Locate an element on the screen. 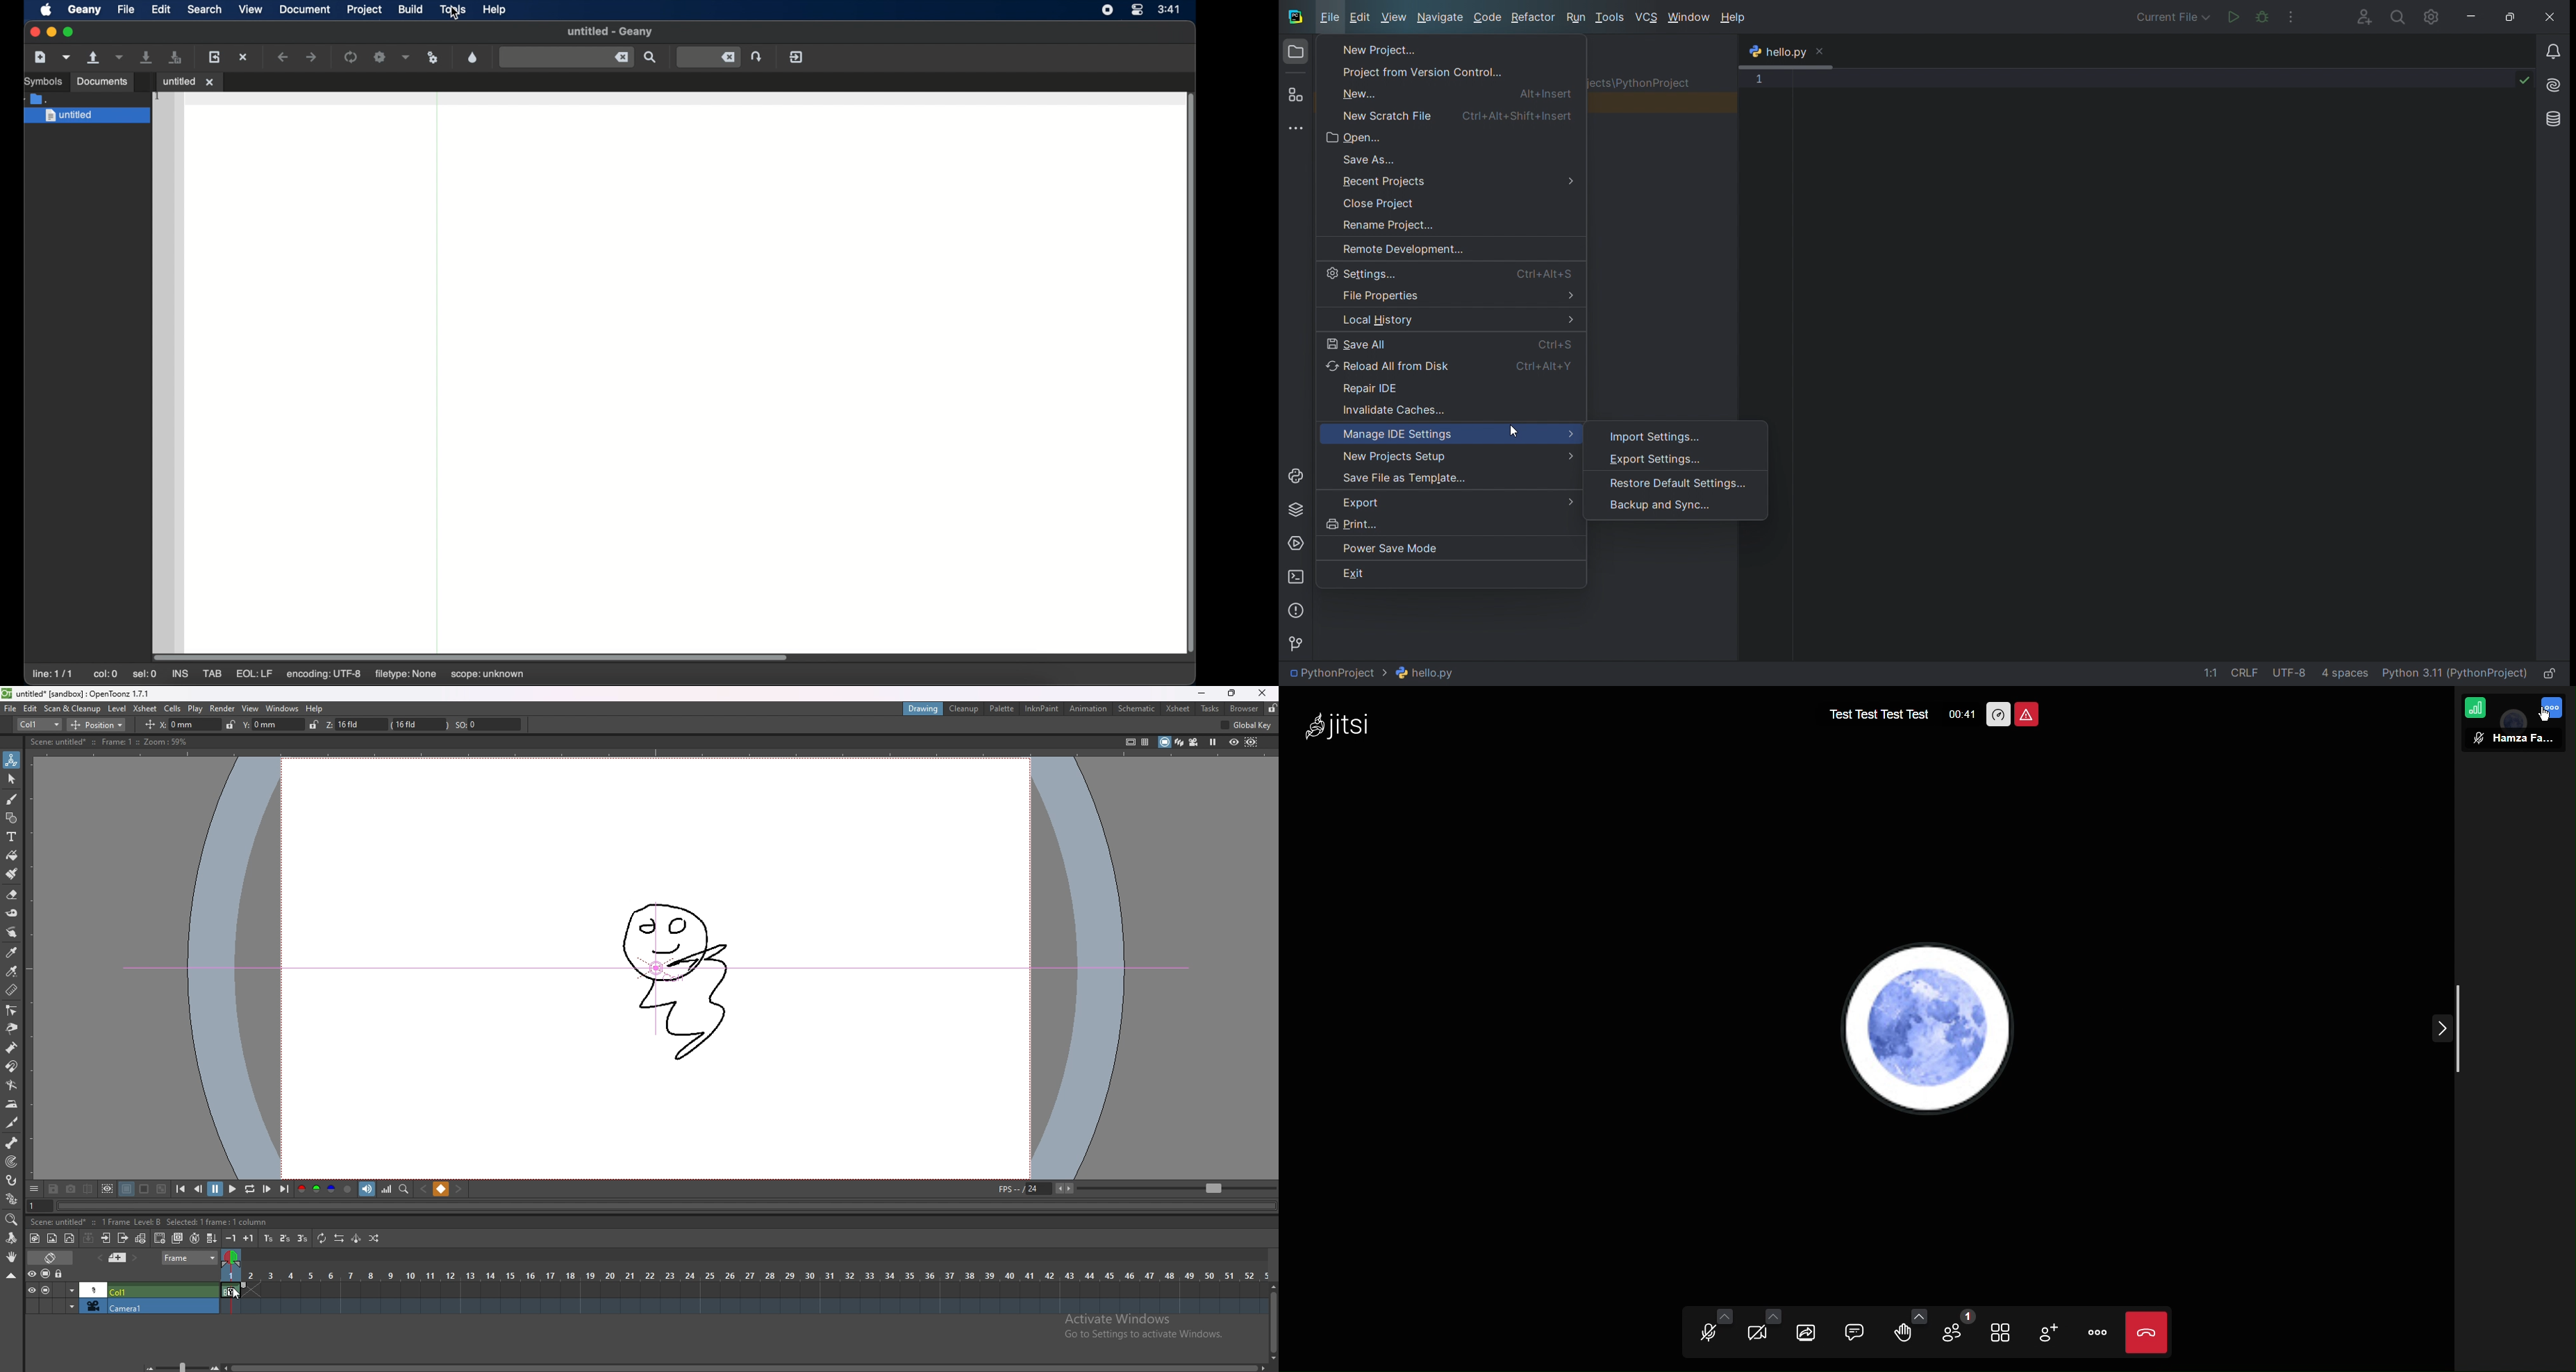 This screenshot has height=1372, width=2576. save as is located at coordinates (1452, 158).